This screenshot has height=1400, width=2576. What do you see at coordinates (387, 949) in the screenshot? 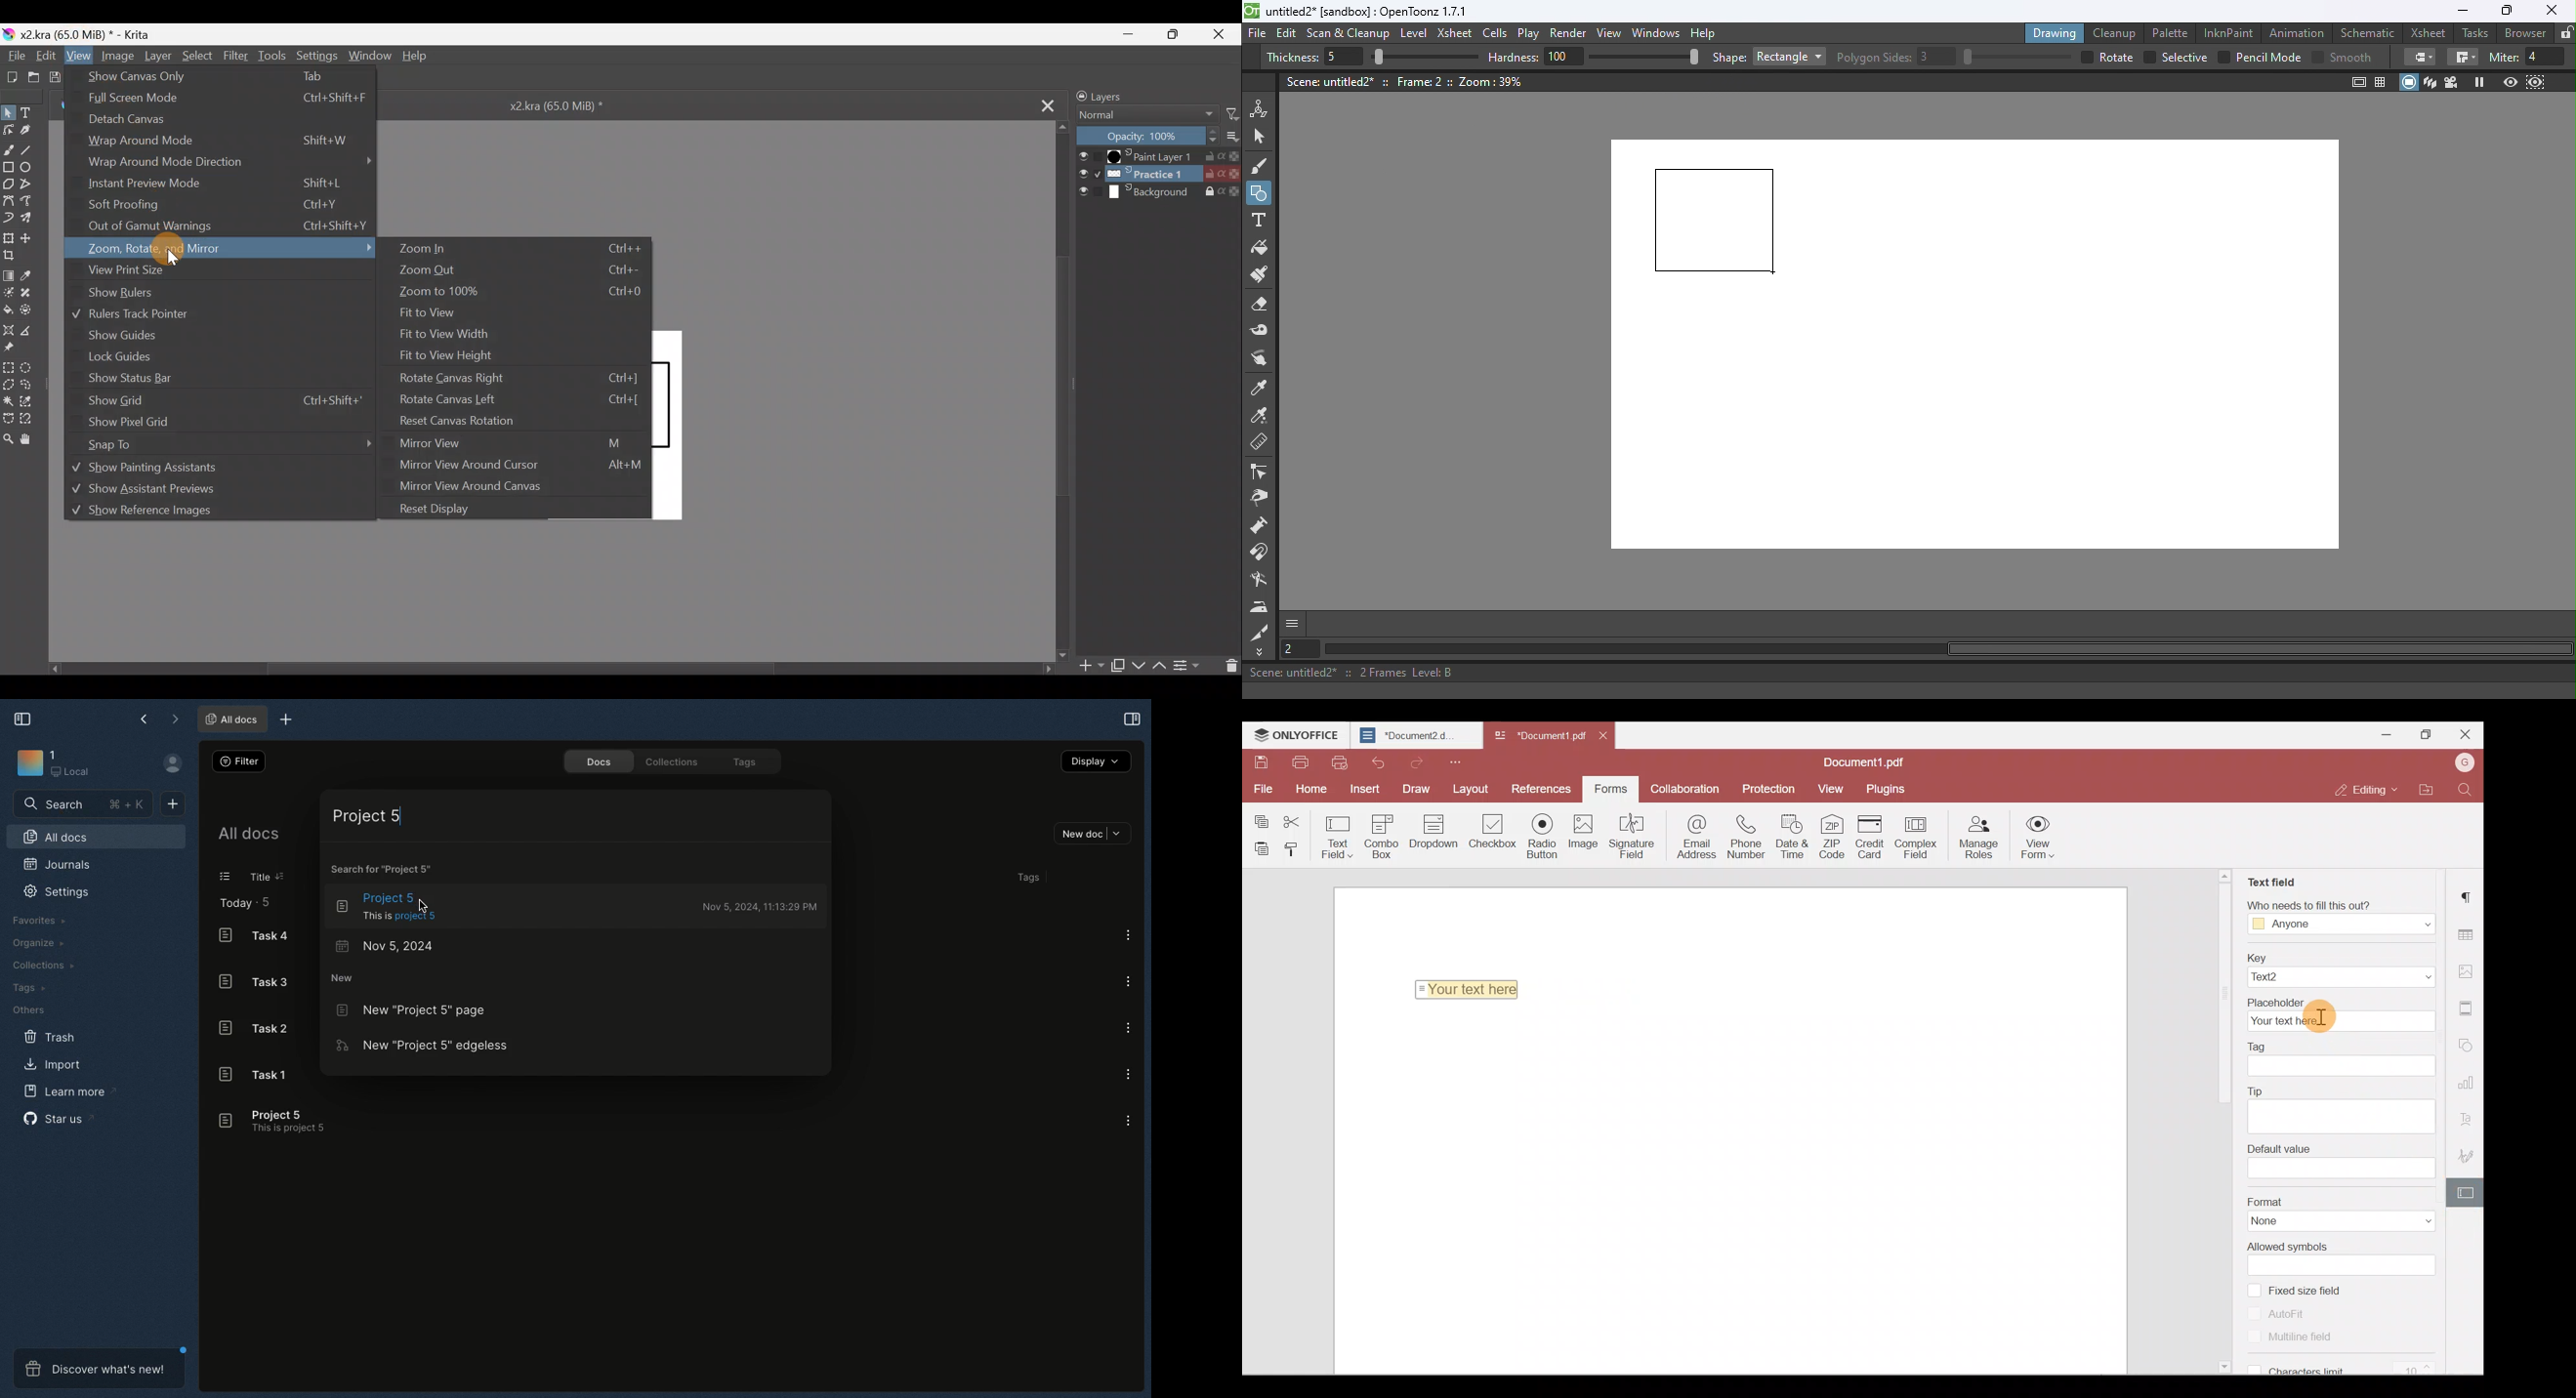
I see `Nov 5, 2024` at bounding box center [387, 949].